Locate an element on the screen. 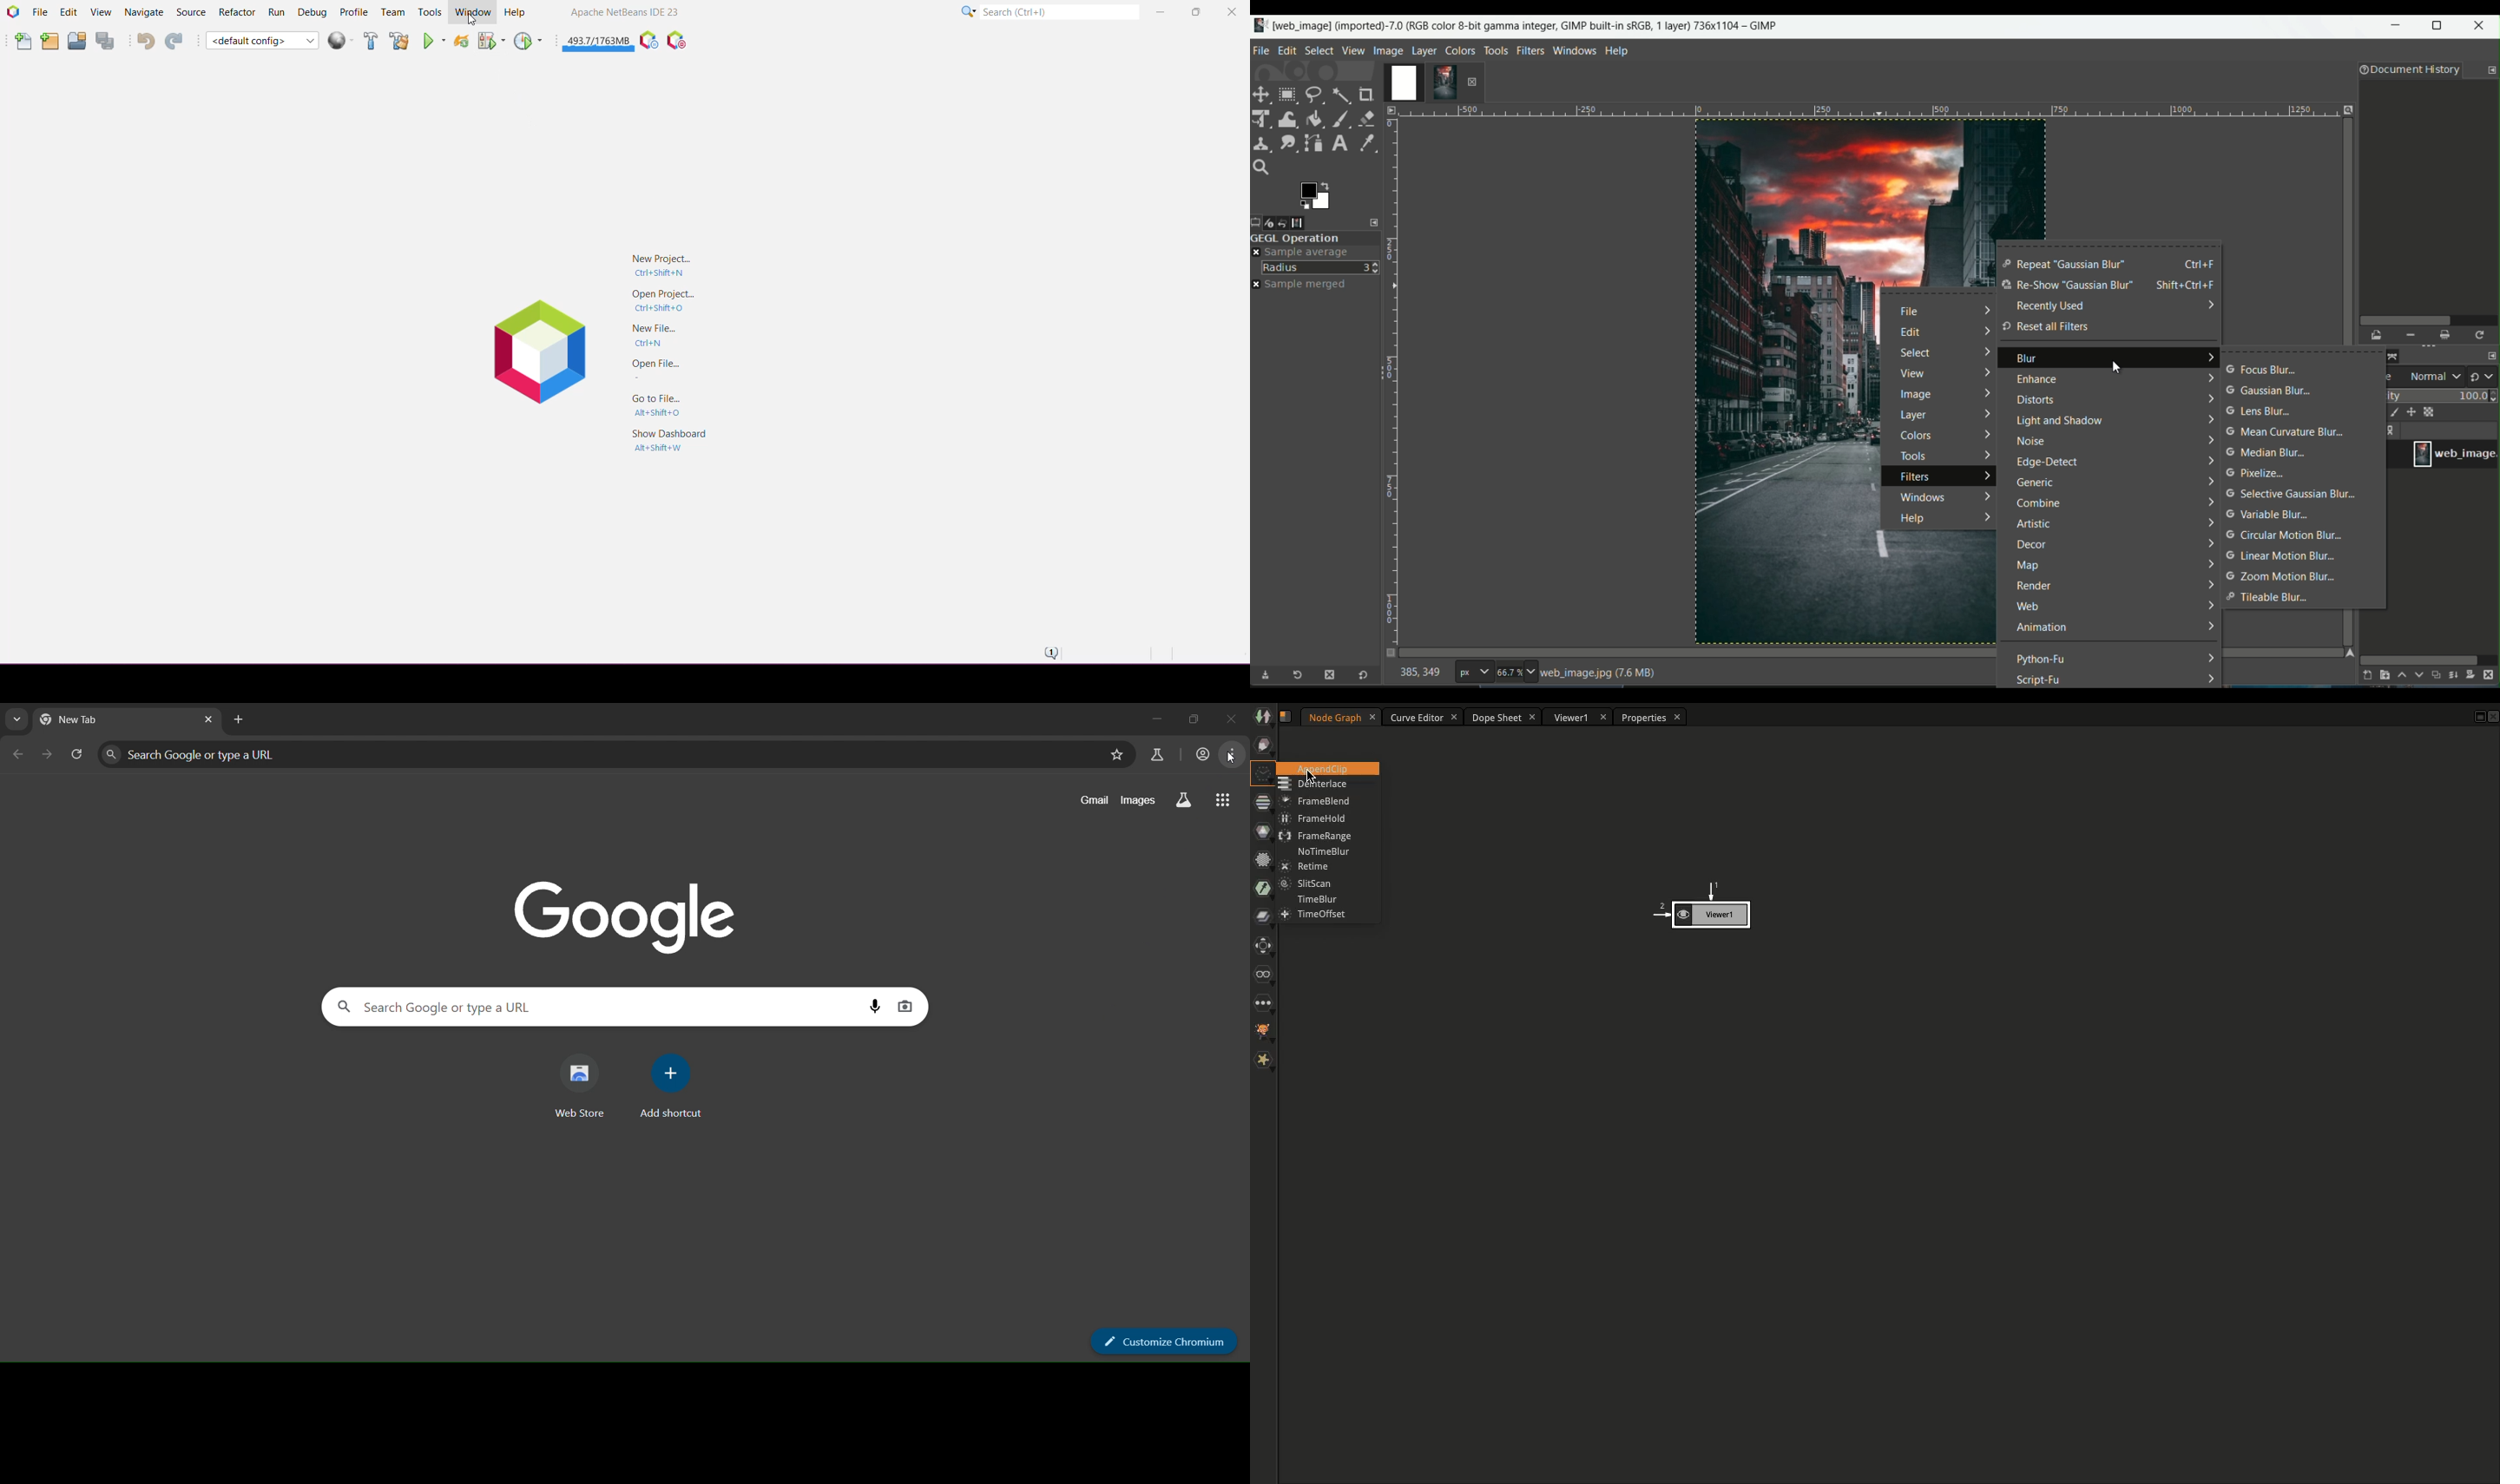  images is located at coordinates (1138, 801).